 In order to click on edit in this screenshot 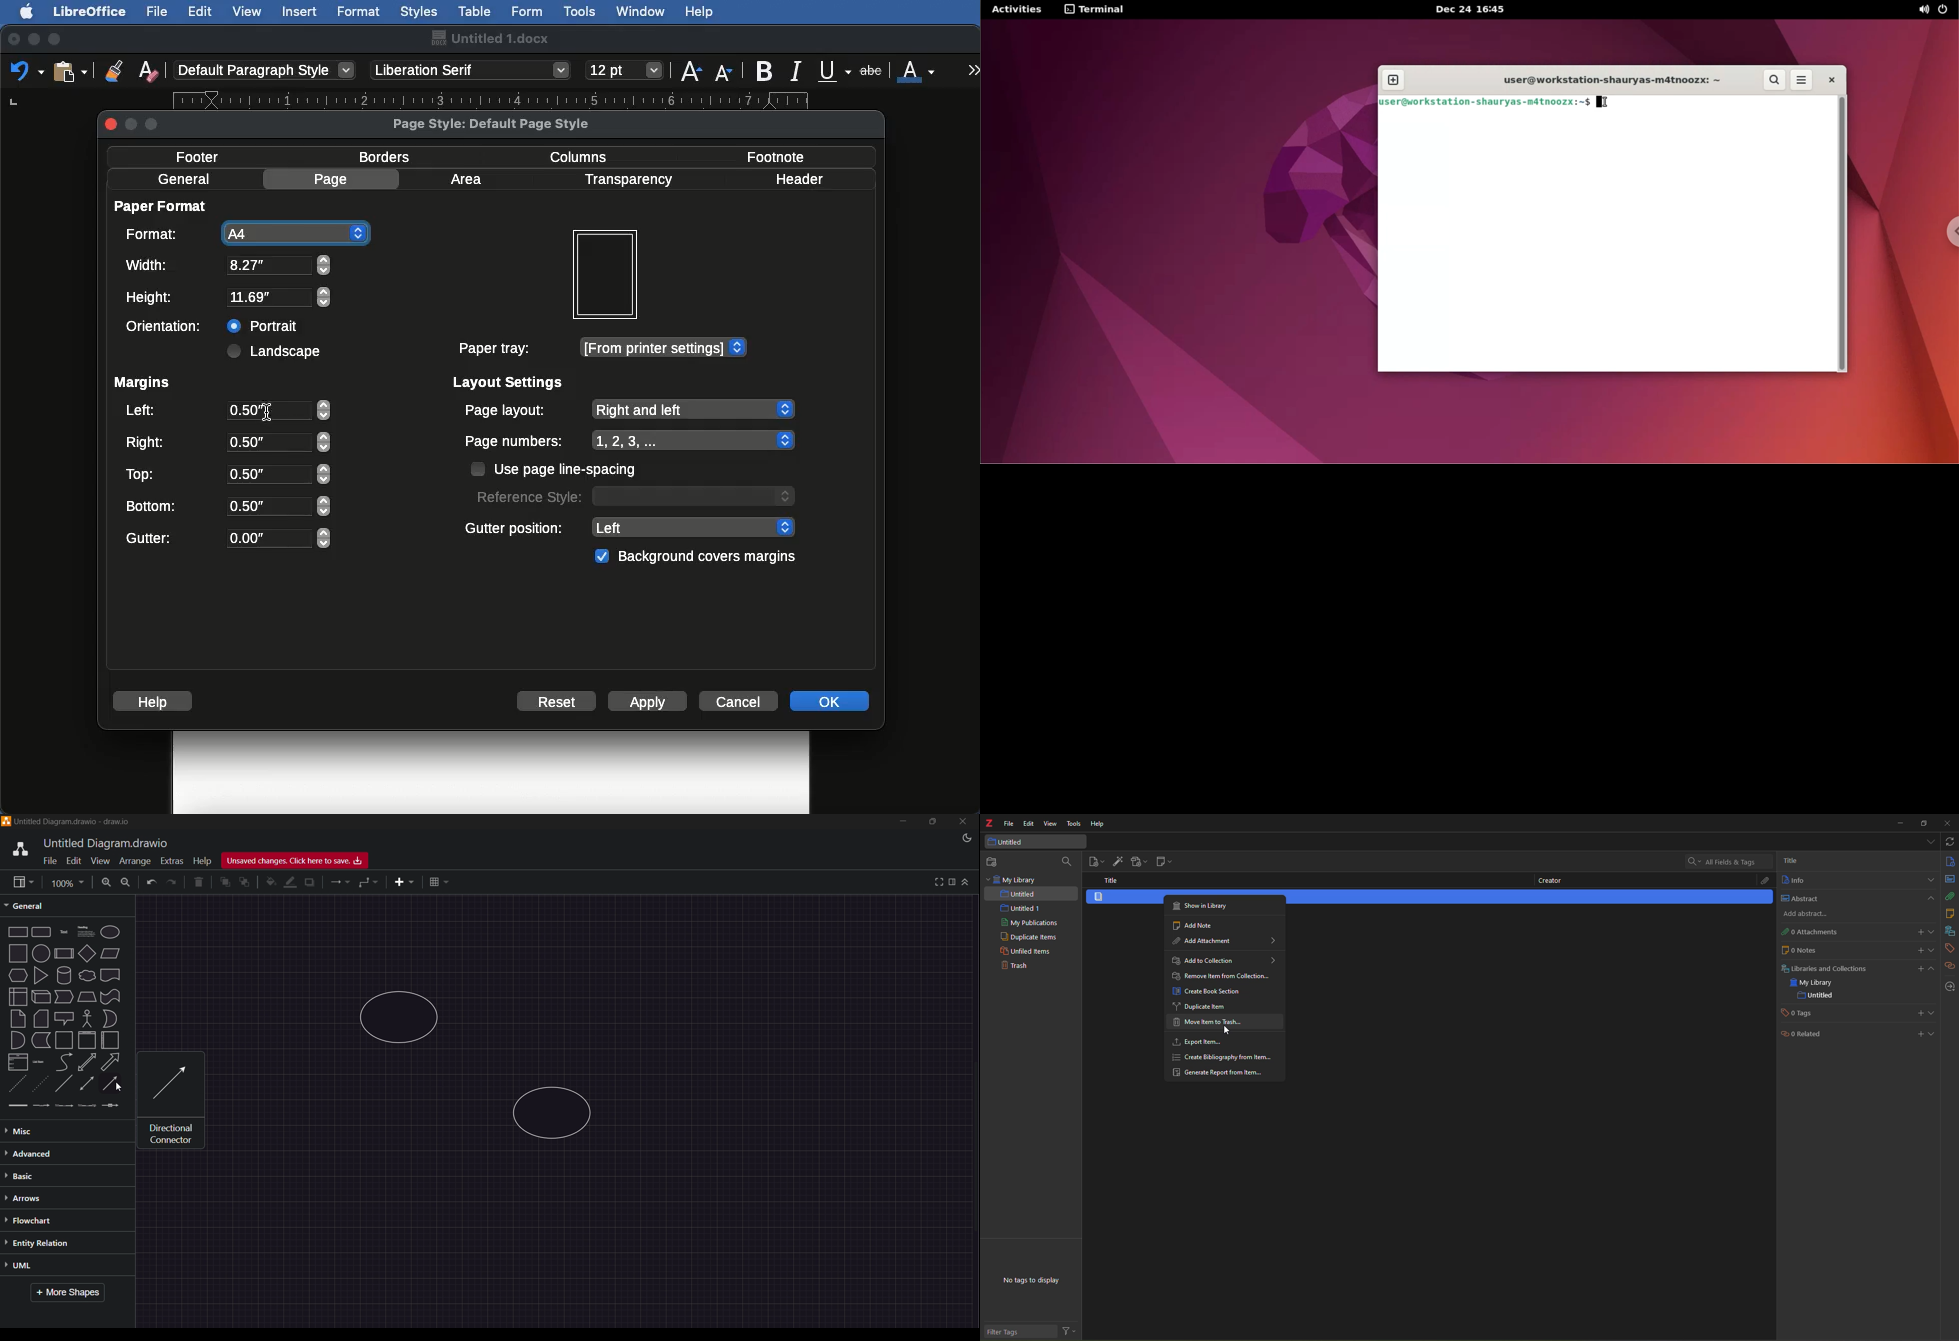, I will do `click(1029, 823)`.